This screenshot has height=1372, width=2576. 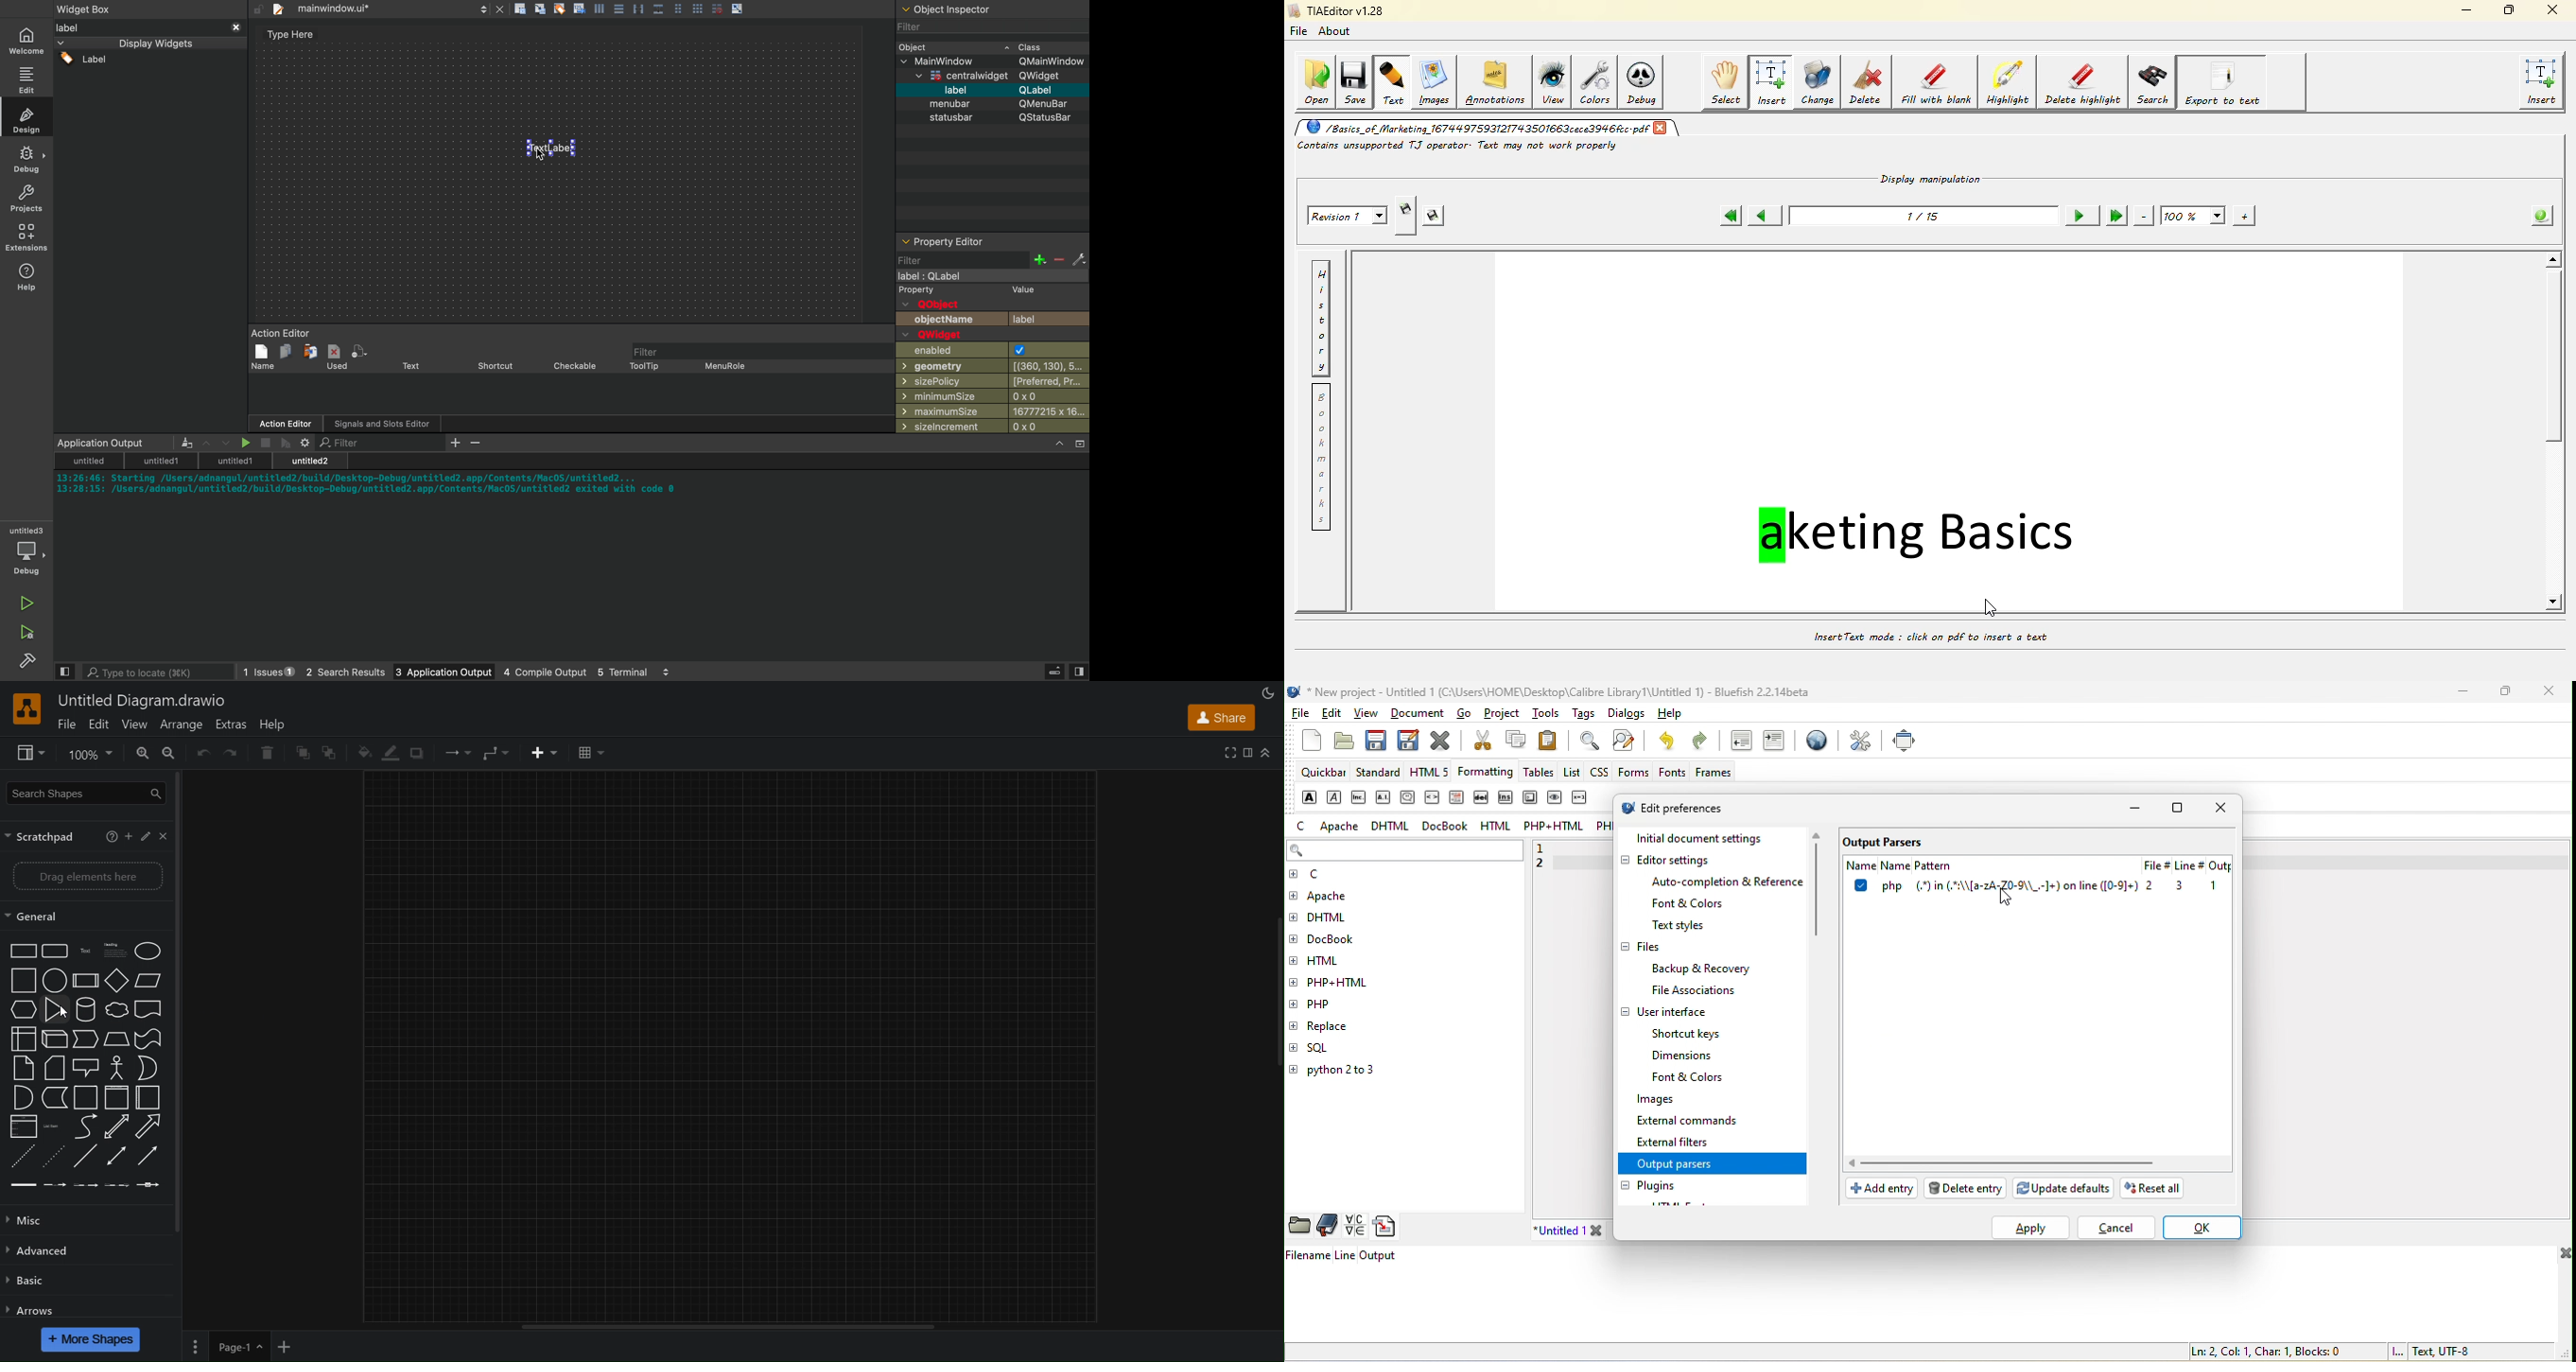 What do you see at coordinates (150, 227) in the screenshot?
I see `widgets` at bounding box center [150, 227].